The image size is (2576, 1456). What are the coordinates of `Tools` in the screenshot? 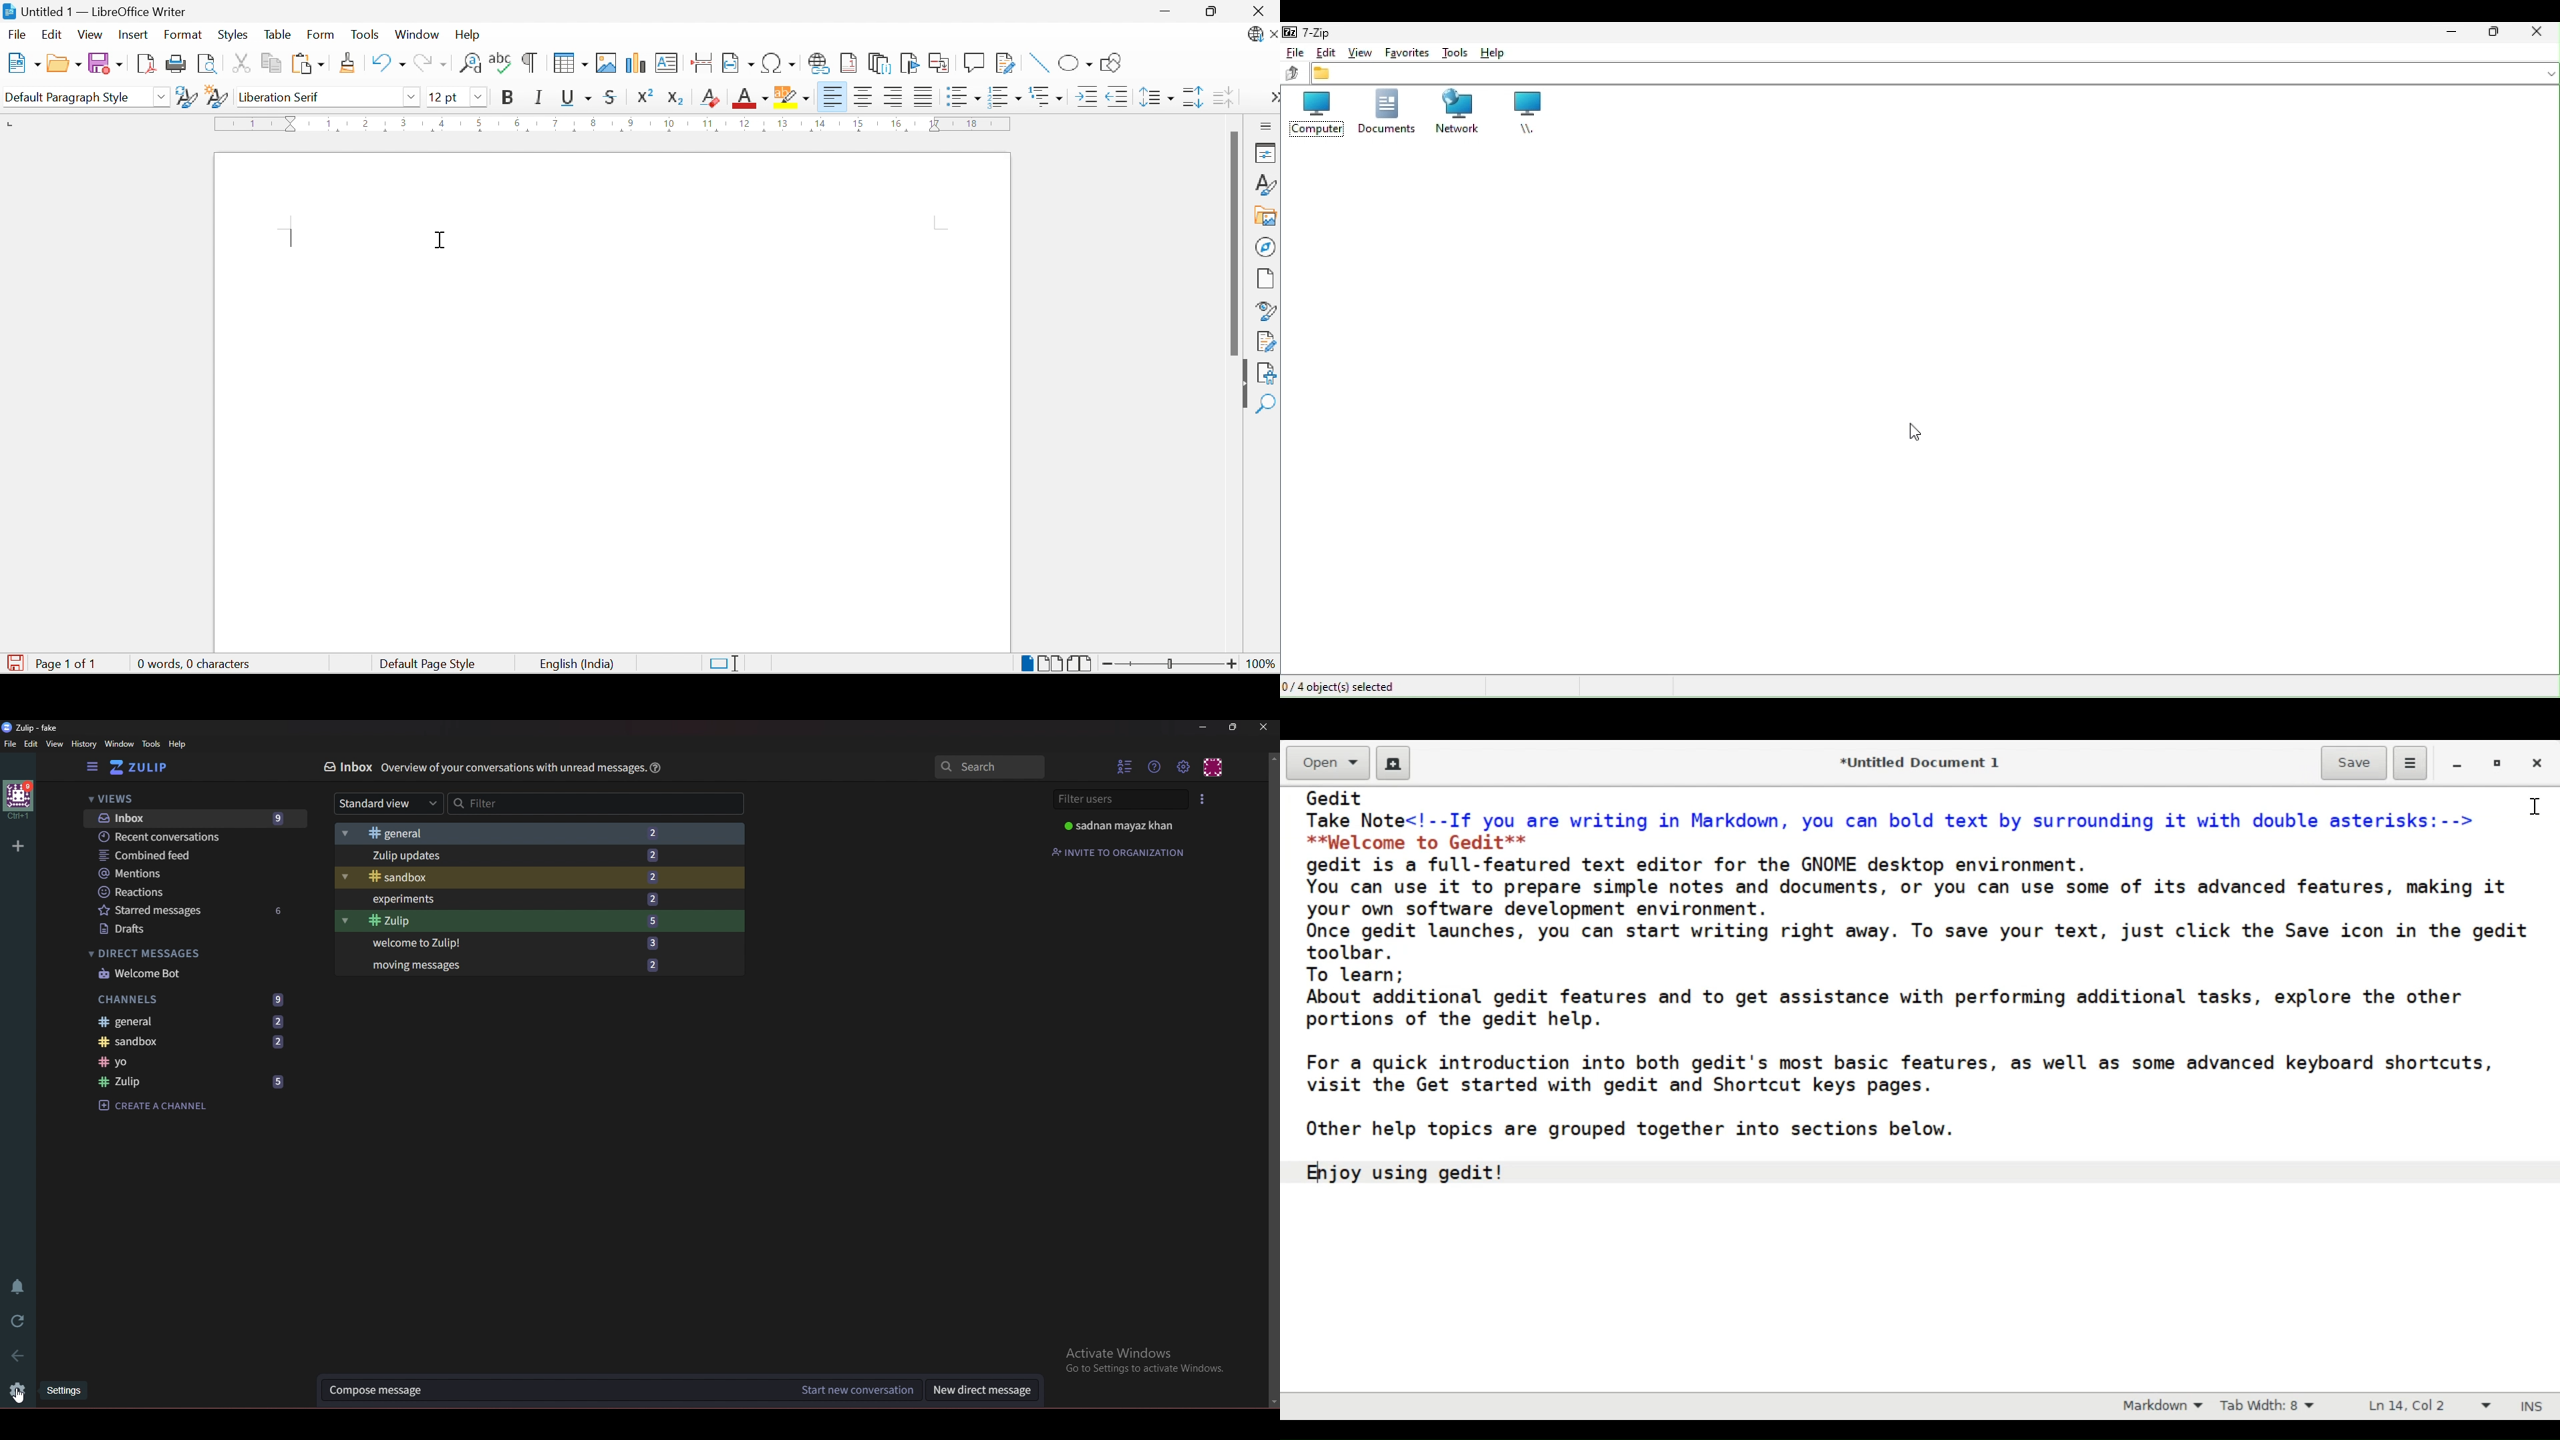 It's located at (151, 745).